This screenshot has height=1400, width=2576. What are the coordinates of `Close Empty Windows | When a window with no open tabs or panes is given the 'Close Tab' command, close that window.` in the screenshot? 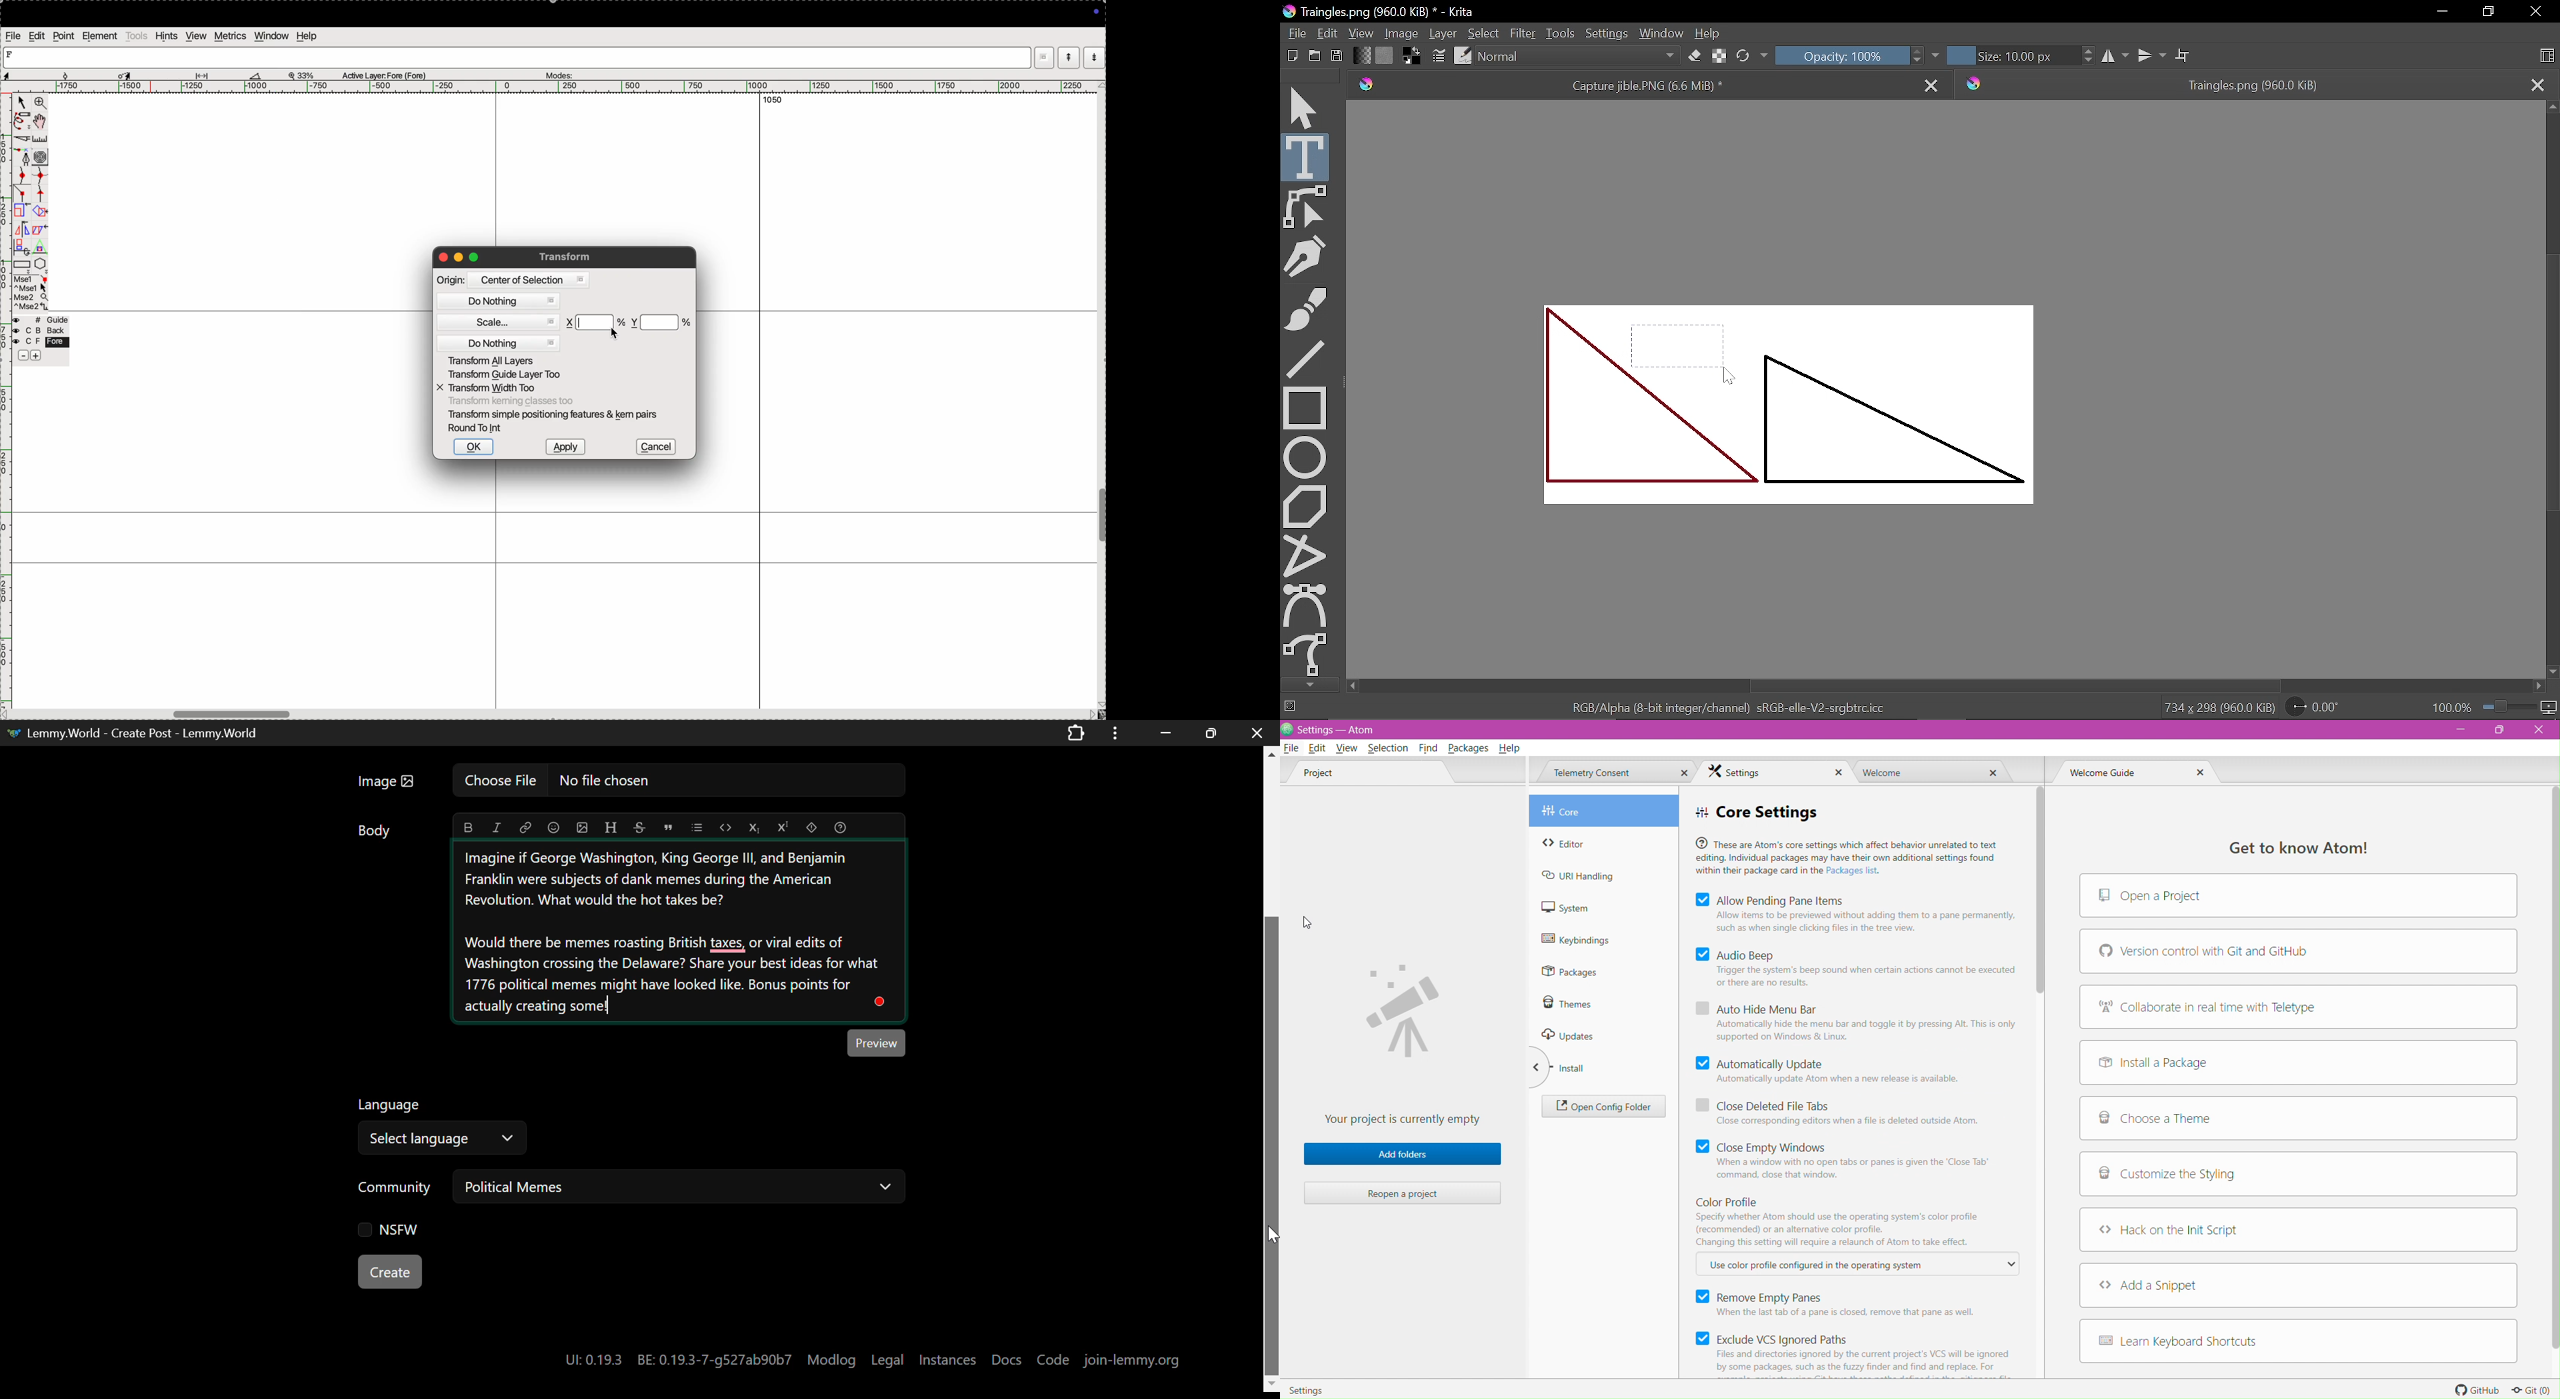 It's located at (1845, 1162).